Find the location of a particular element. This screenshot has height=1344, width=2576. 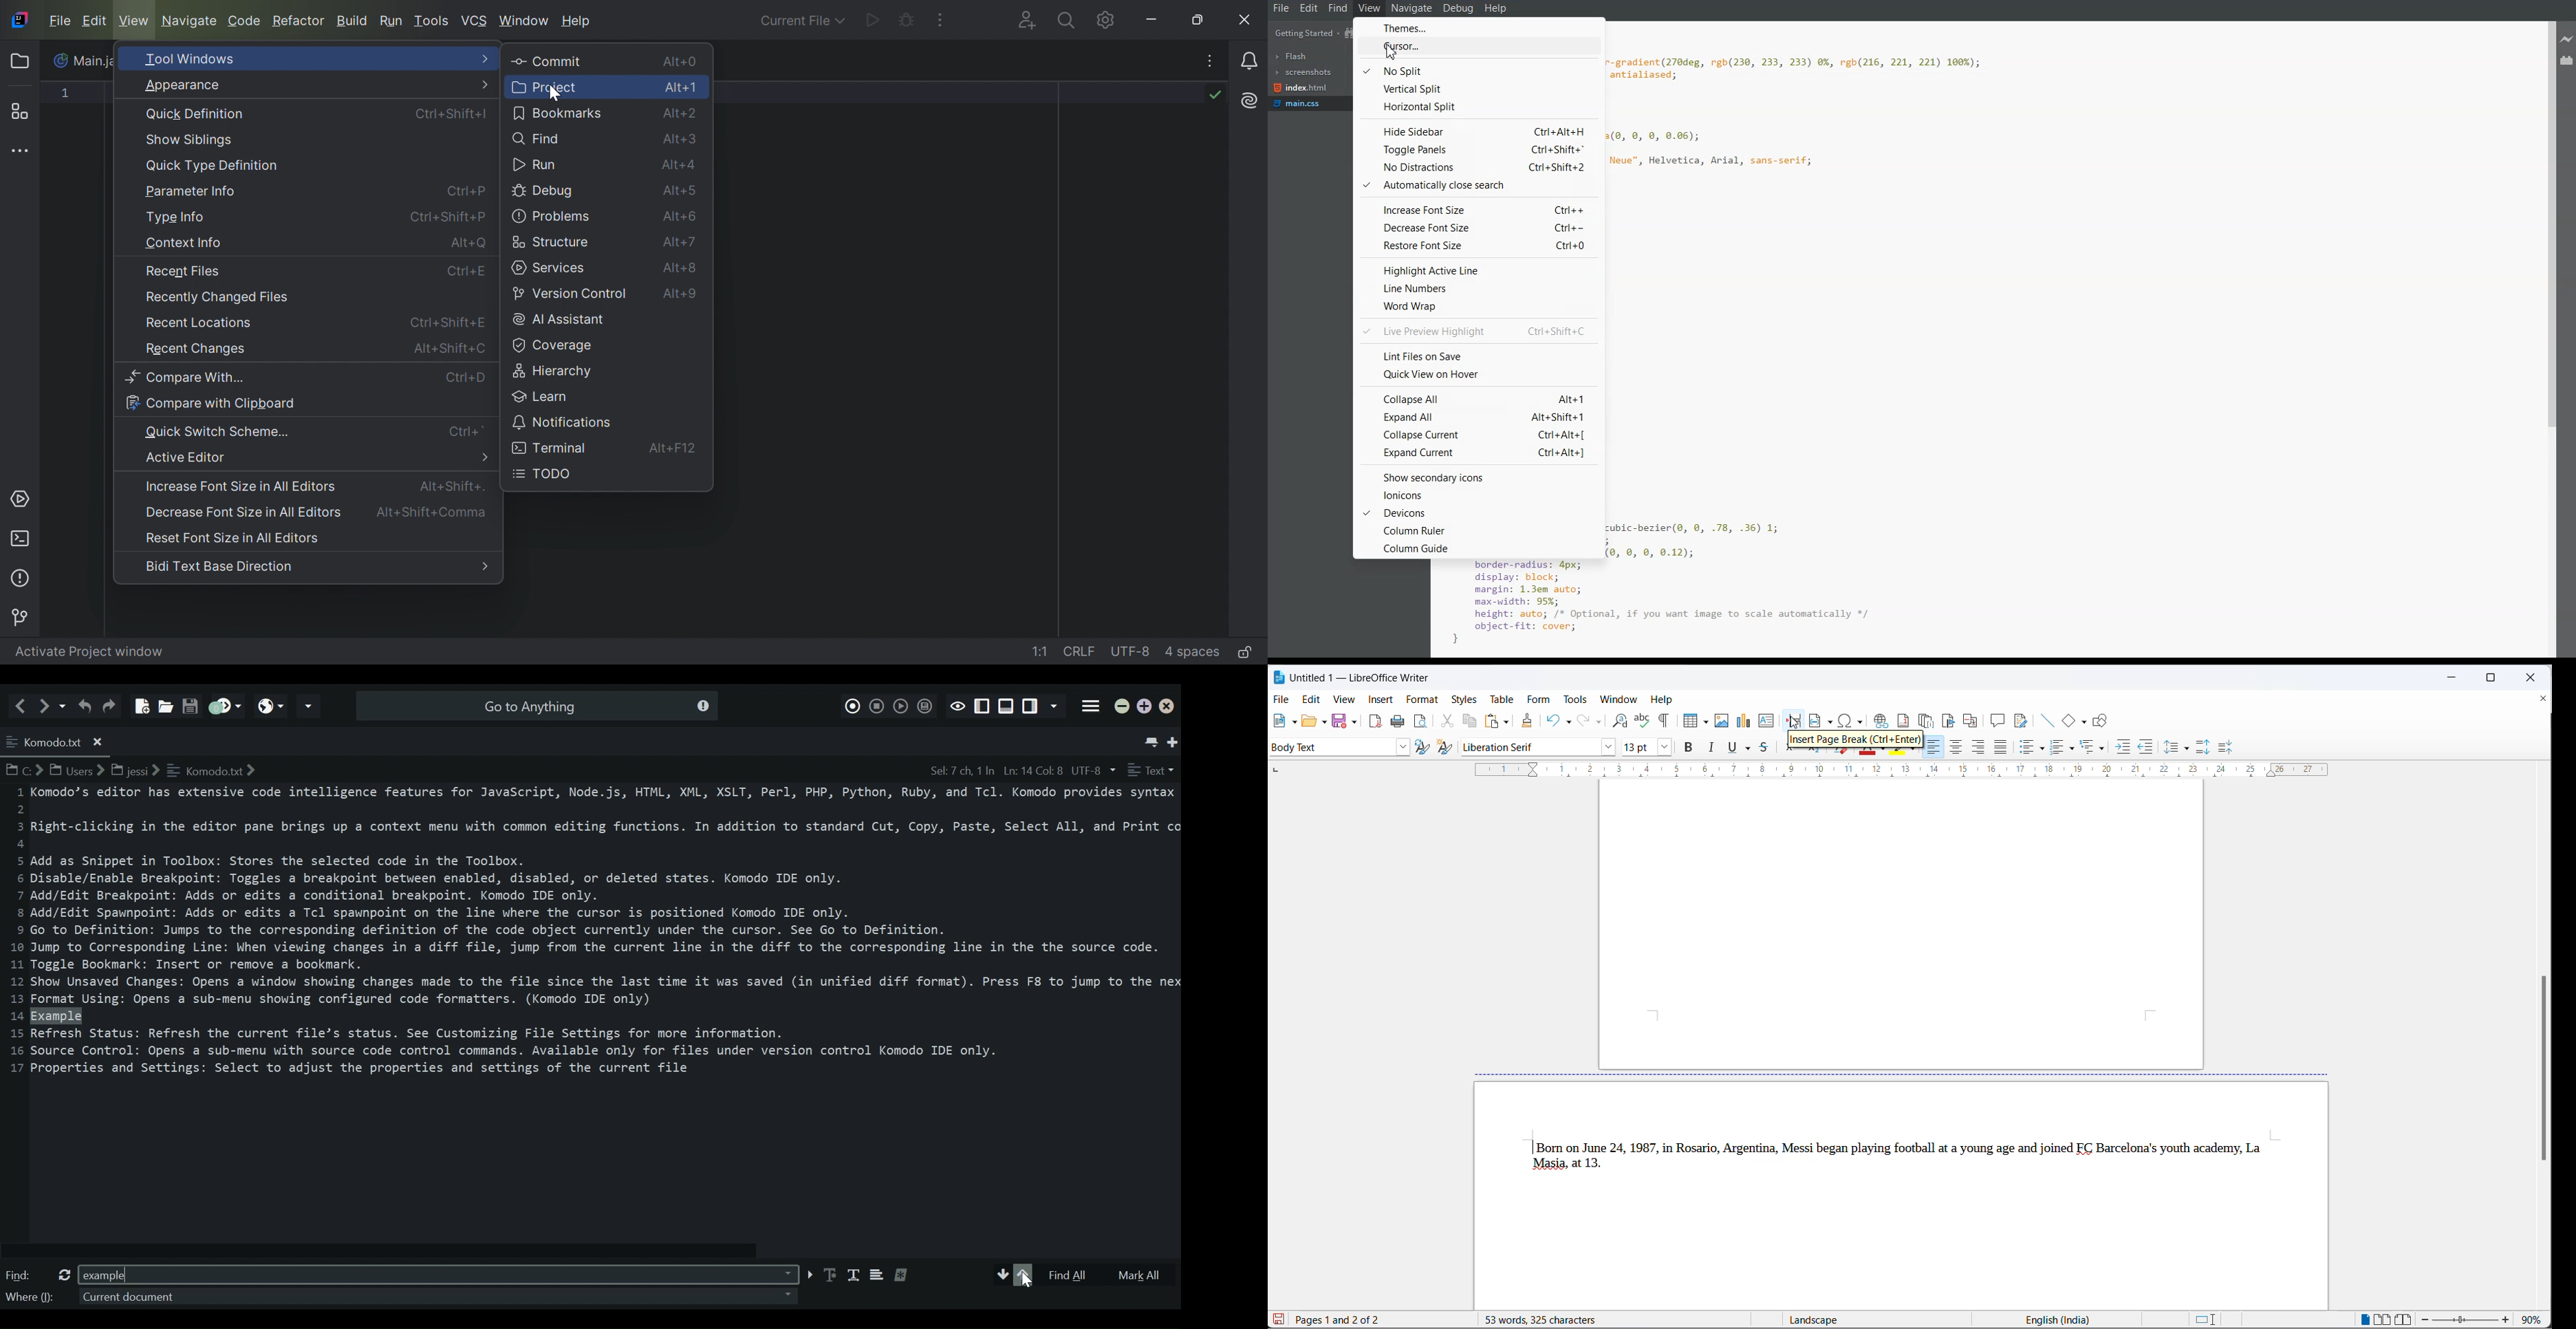

bold is located at coordinates (1689, 747).